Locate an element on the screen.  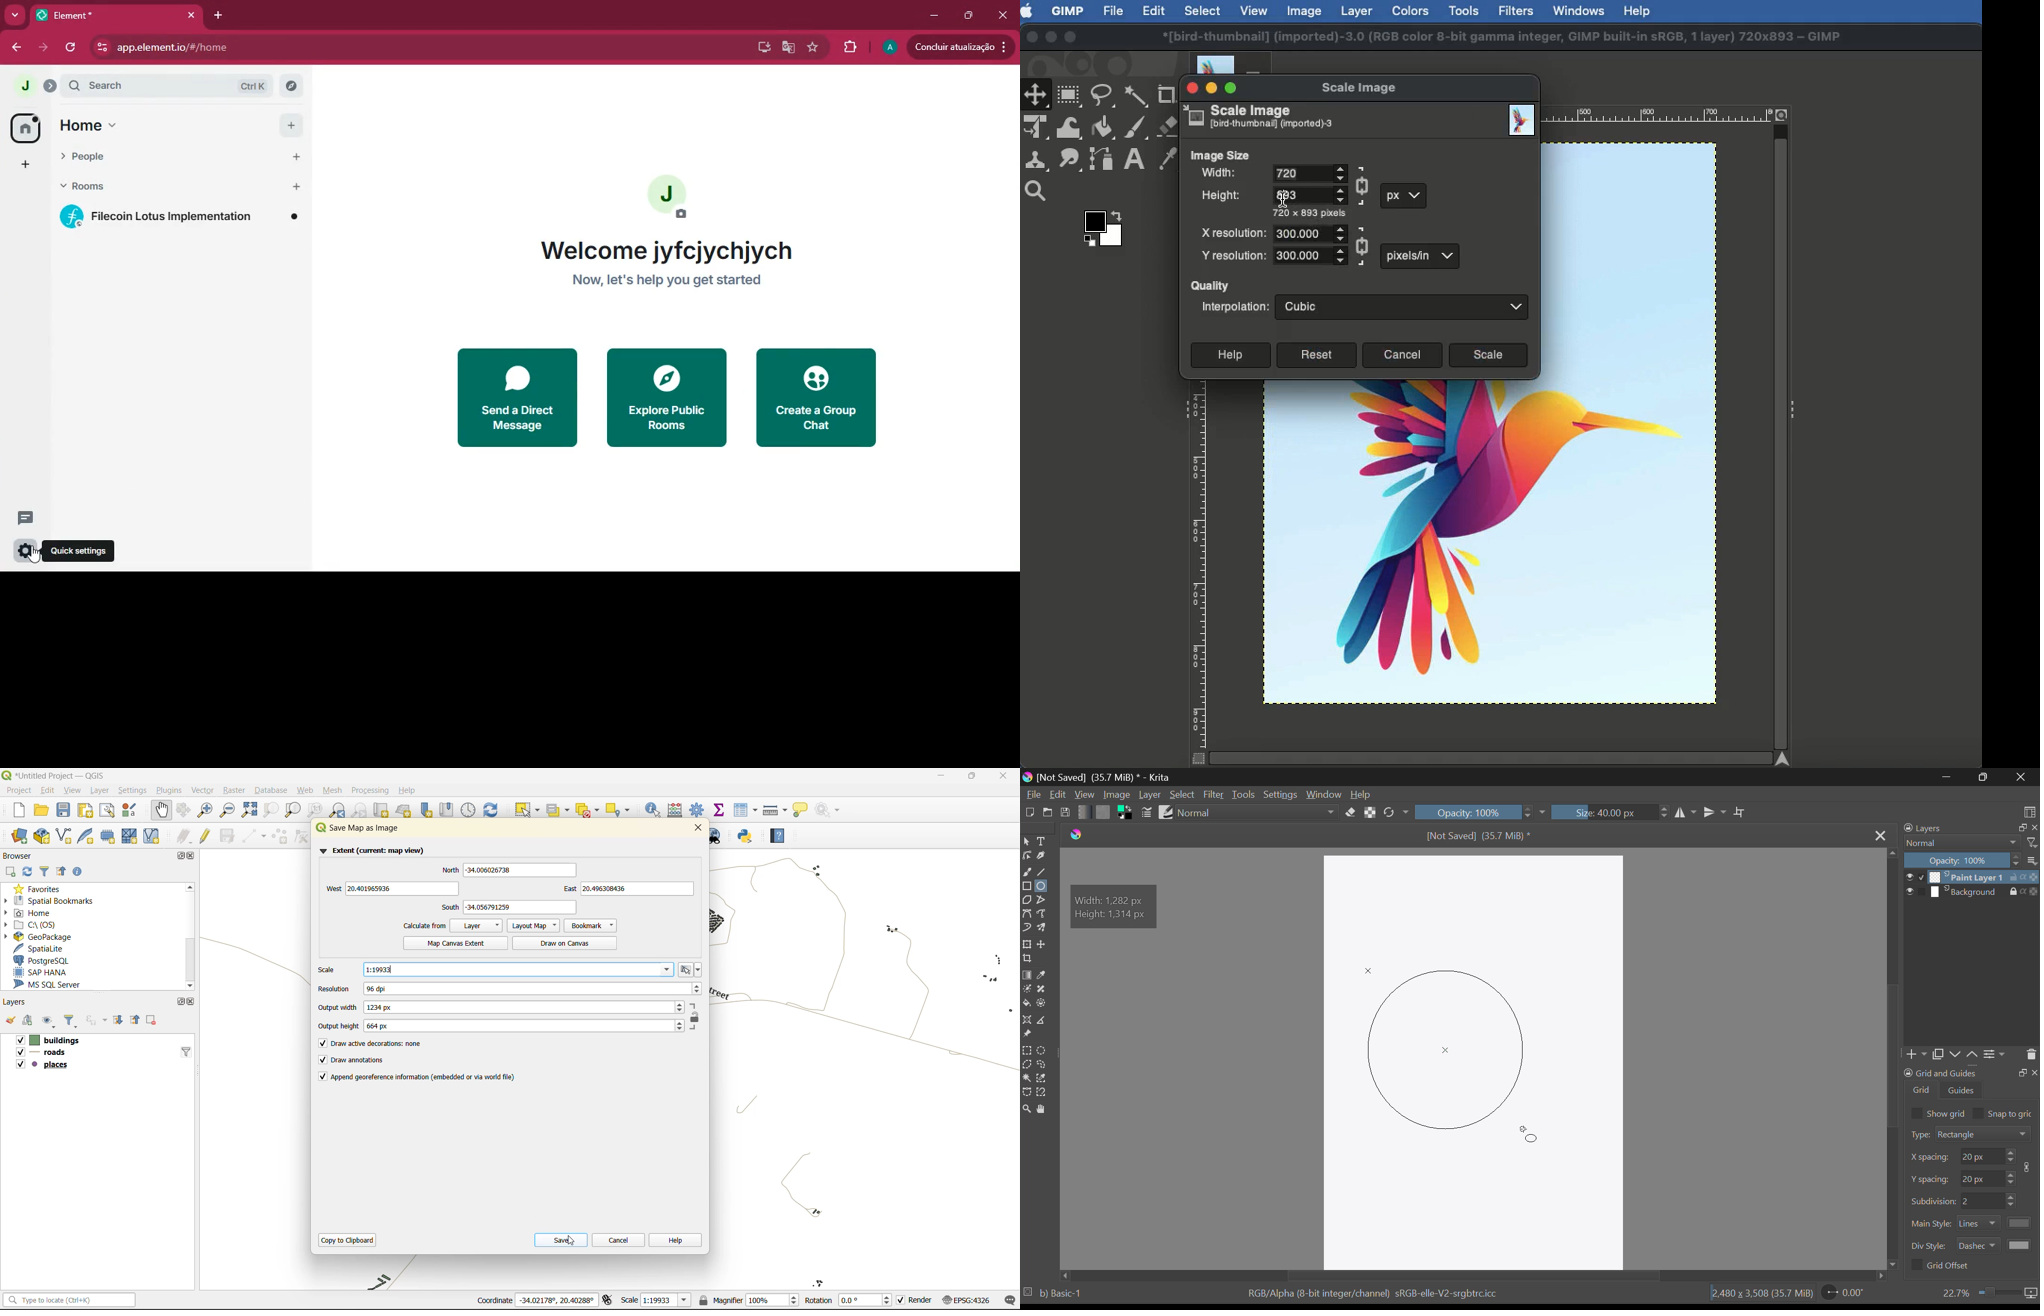
profile is located at coordinates (889, 47).